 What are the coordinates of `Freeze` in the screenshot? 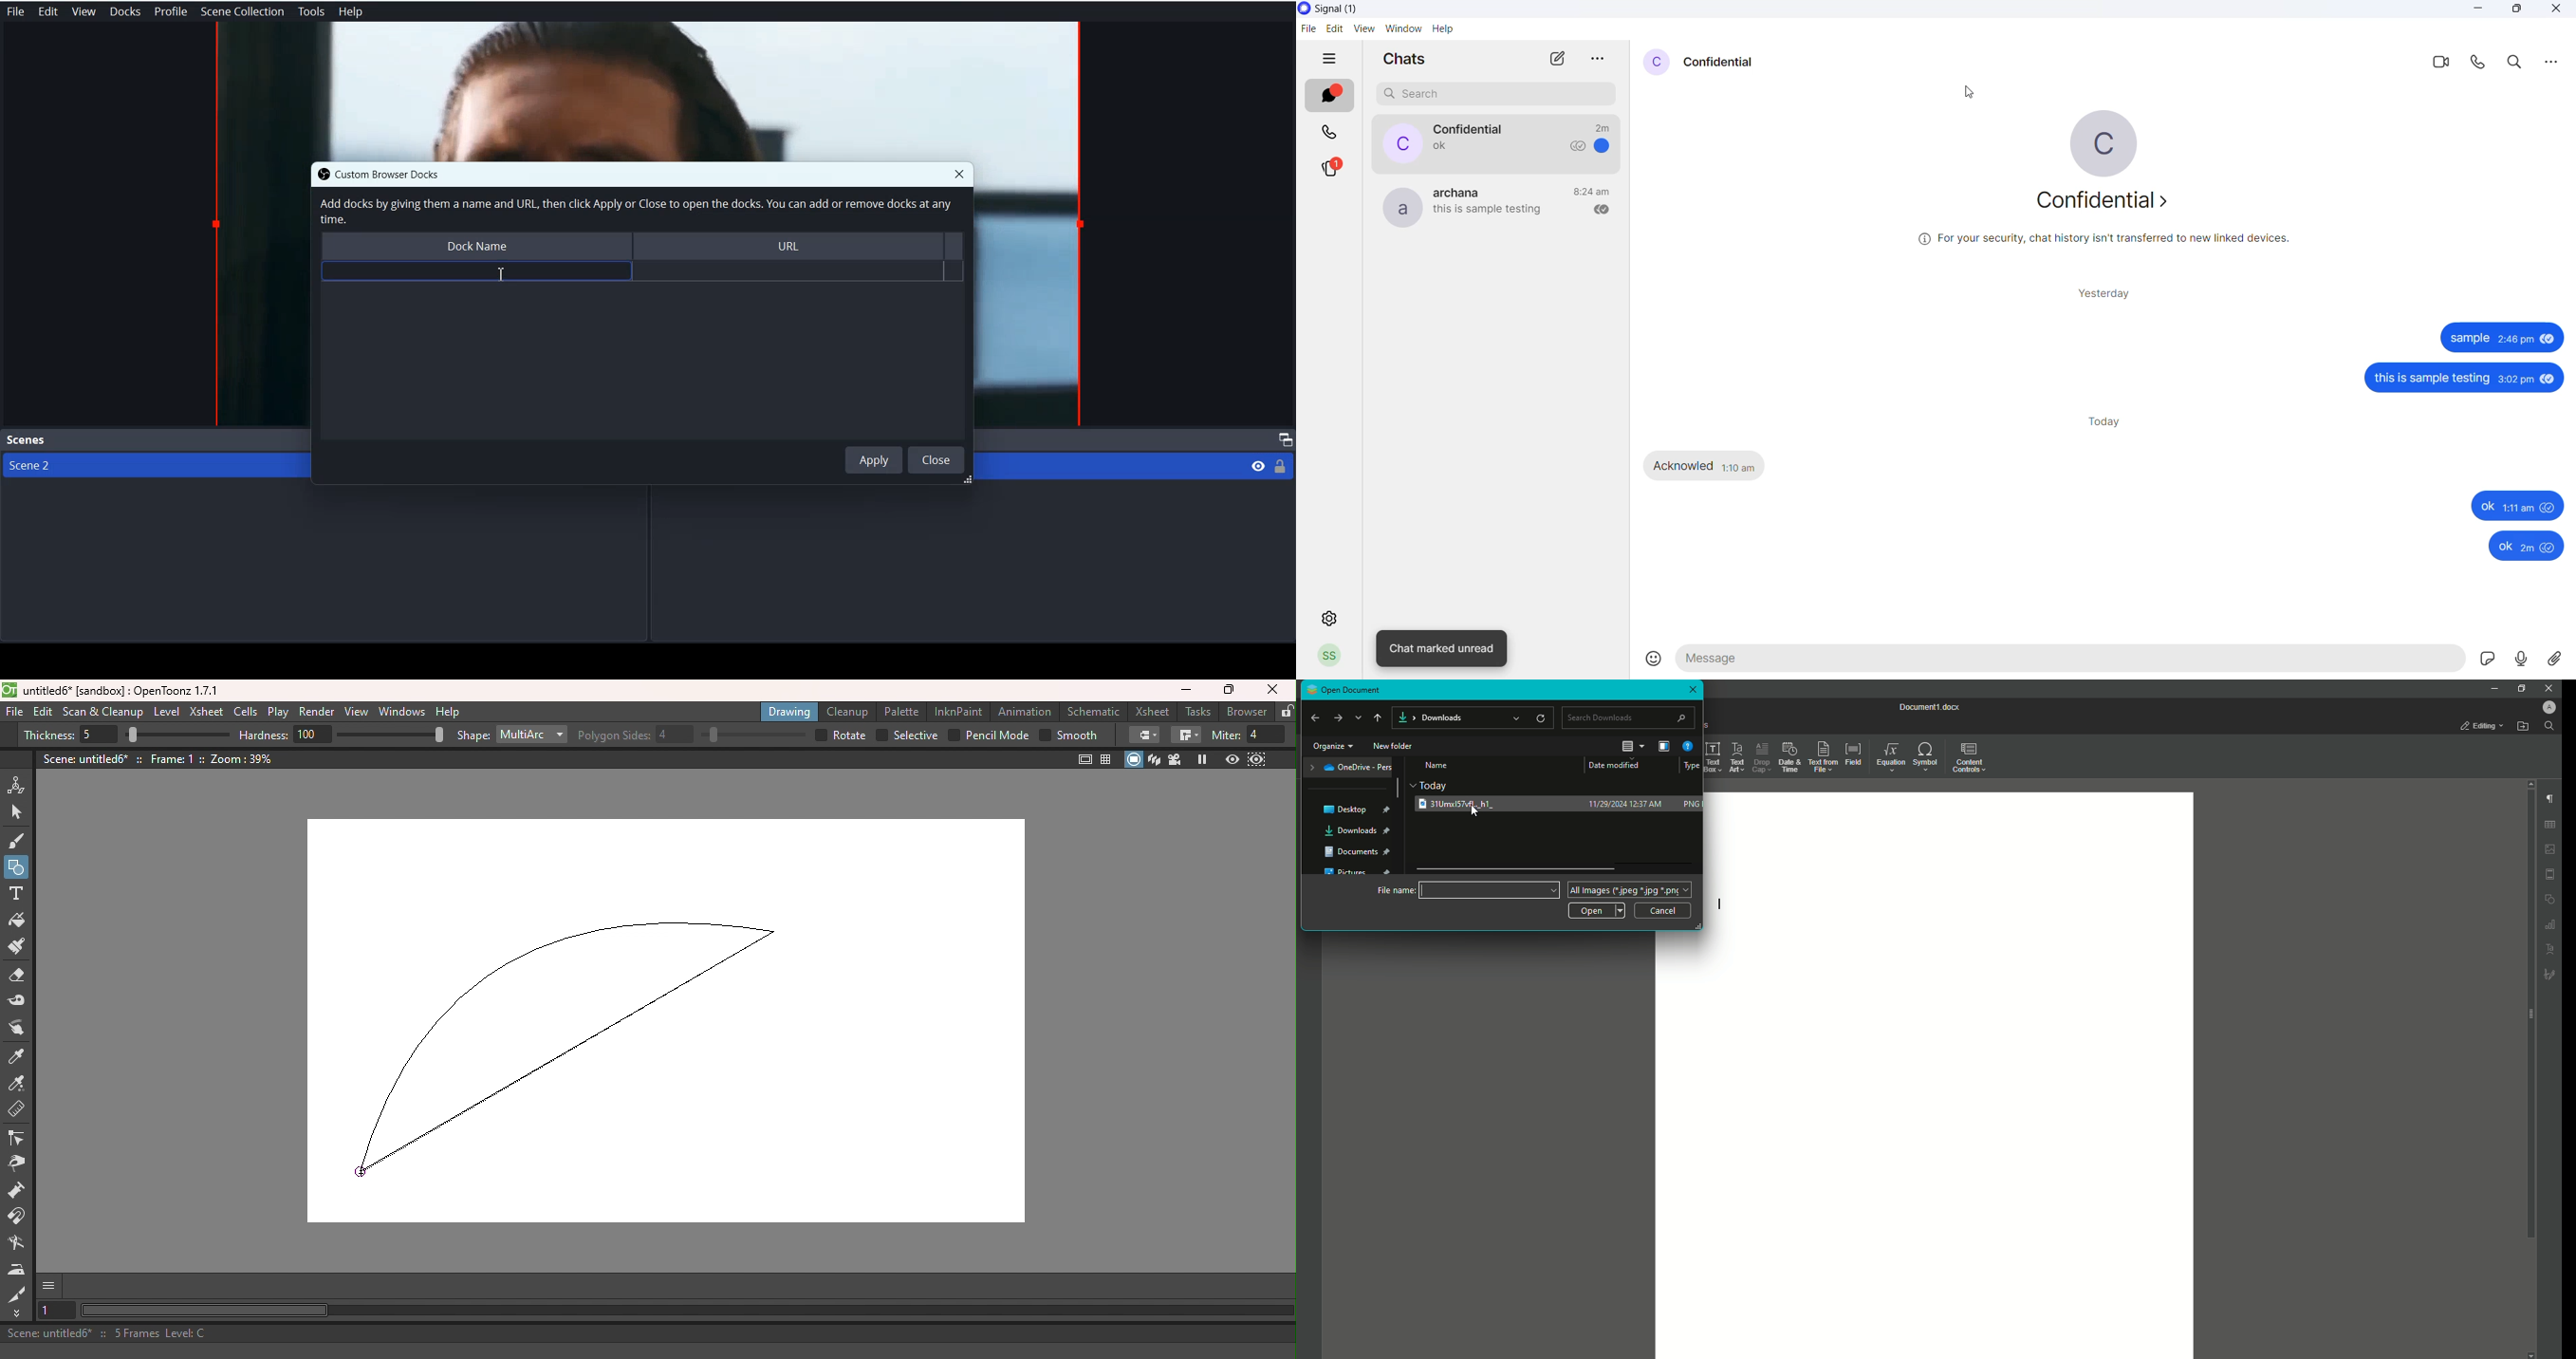 It's located at (1204, 759).